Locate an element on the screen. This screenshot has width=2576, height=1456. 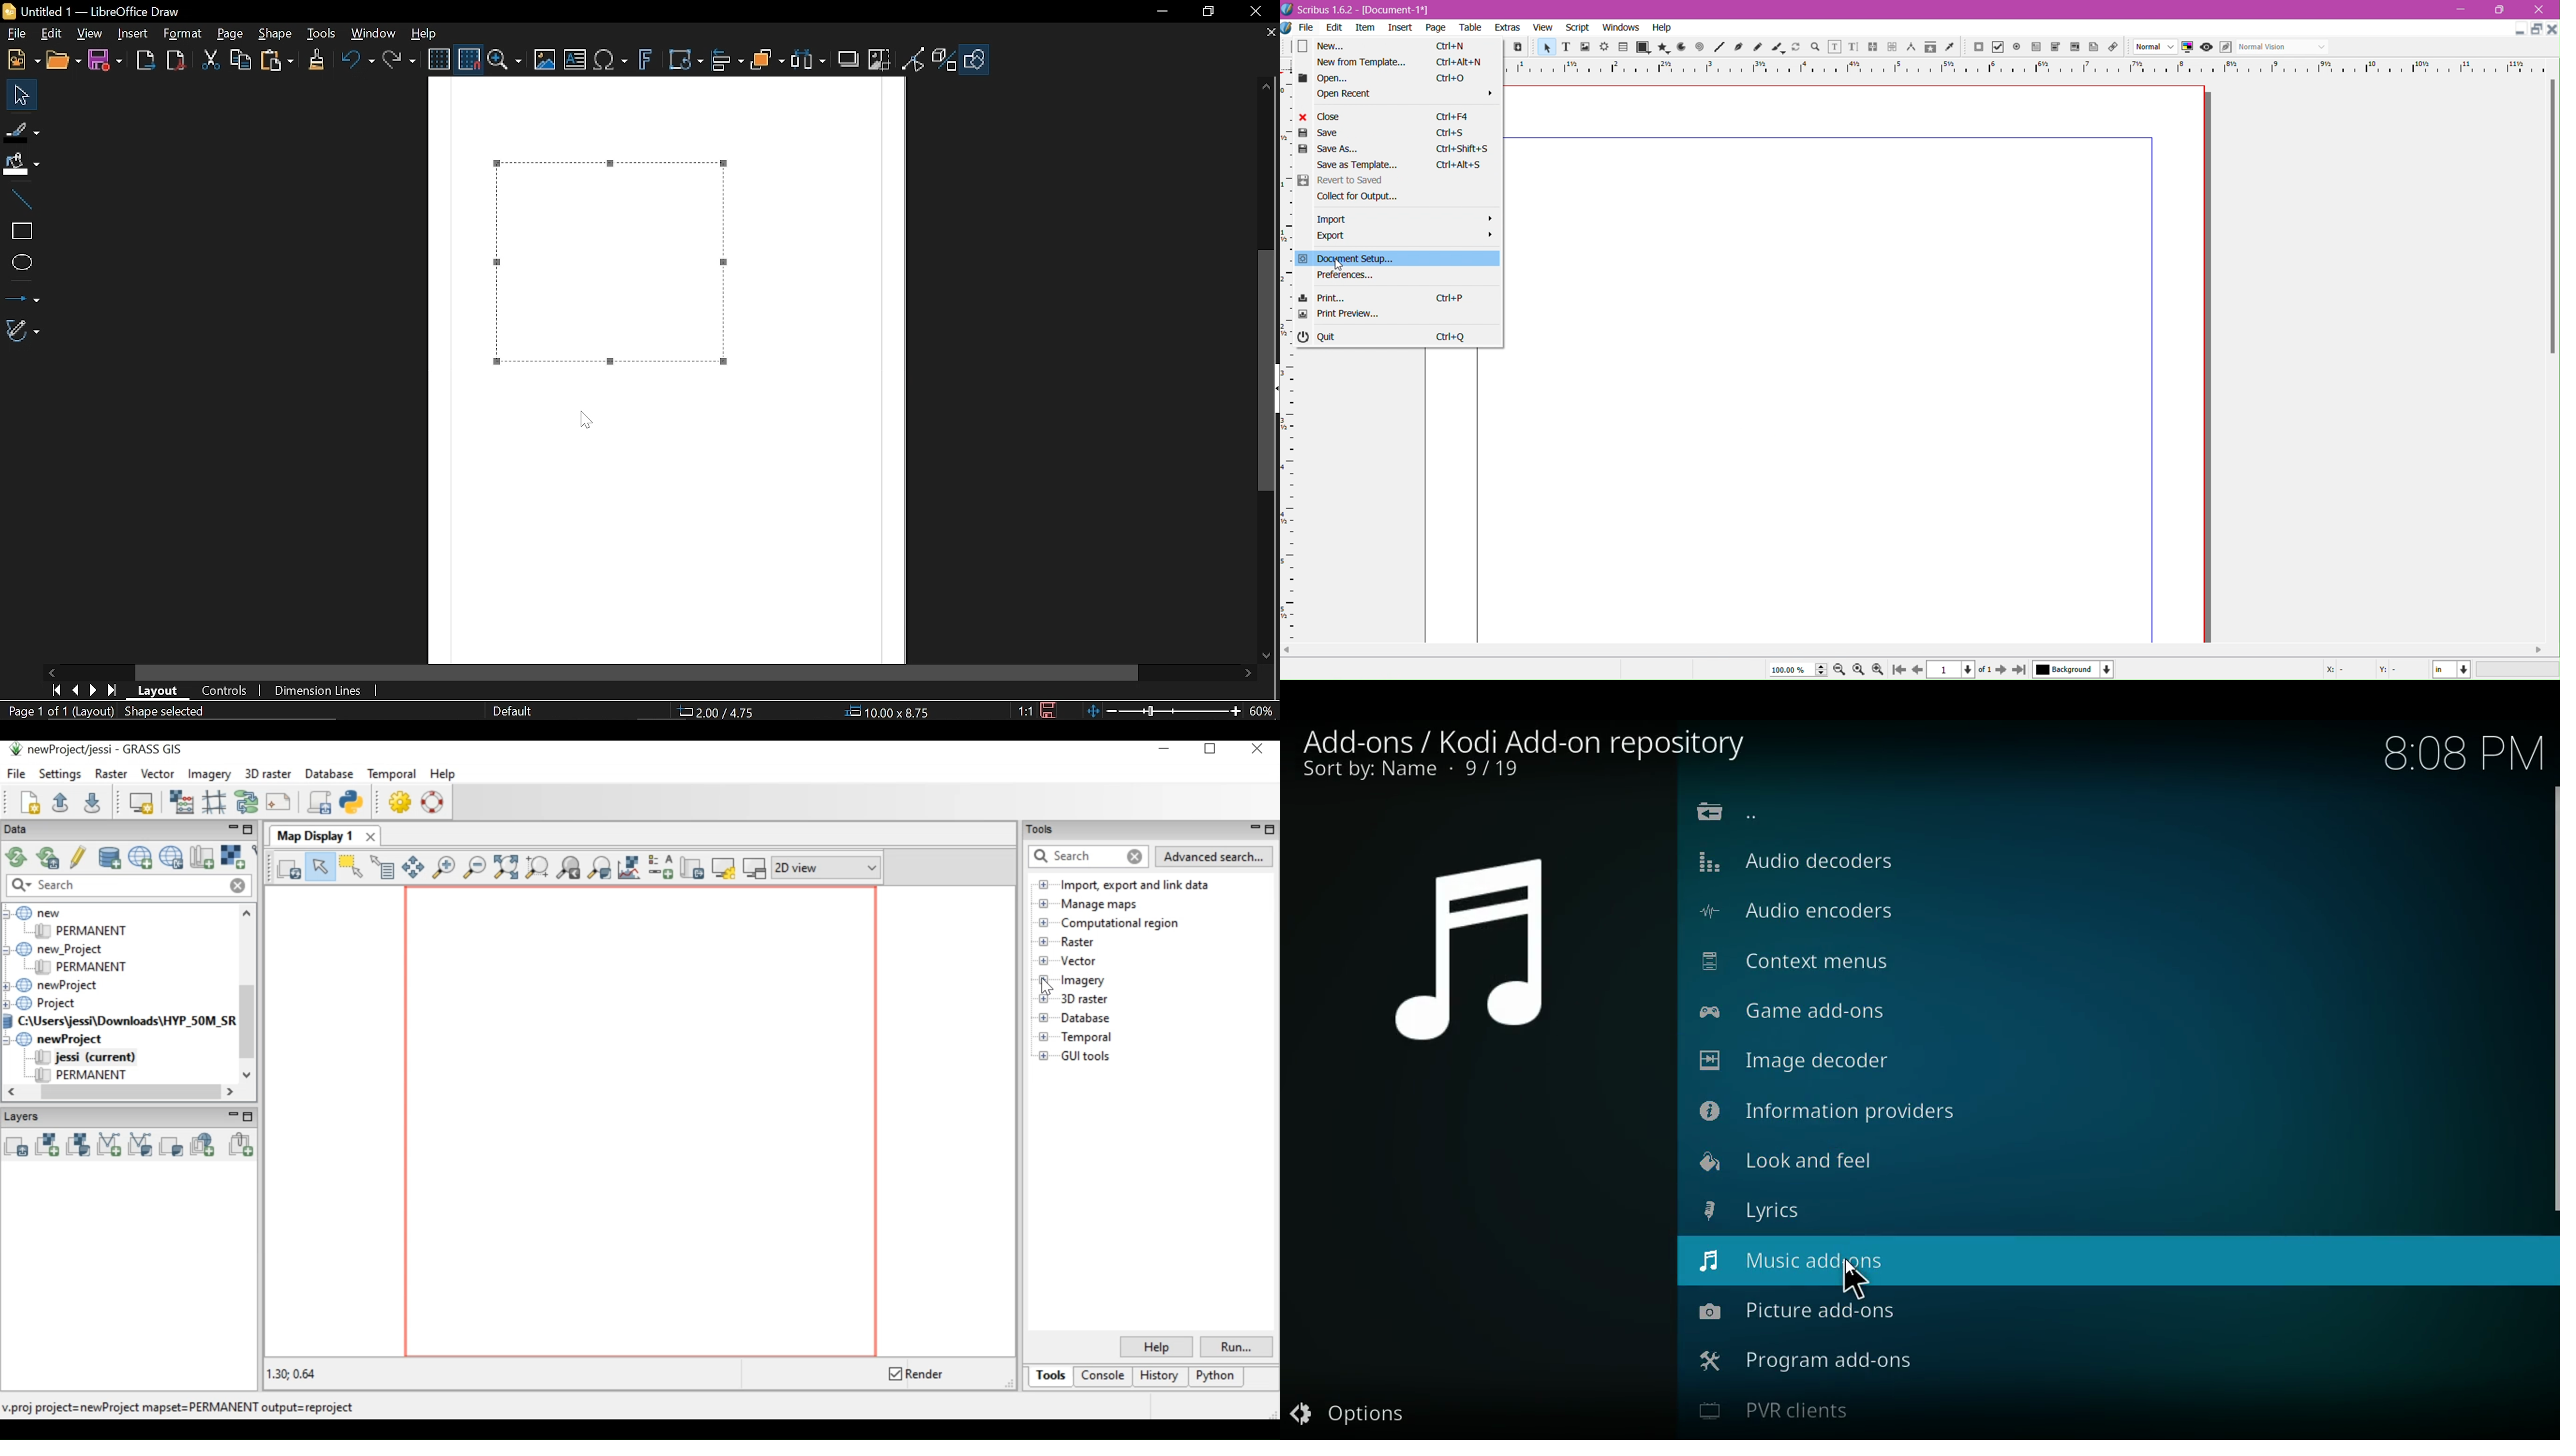
minimize is located at coordinates (2461, 10).